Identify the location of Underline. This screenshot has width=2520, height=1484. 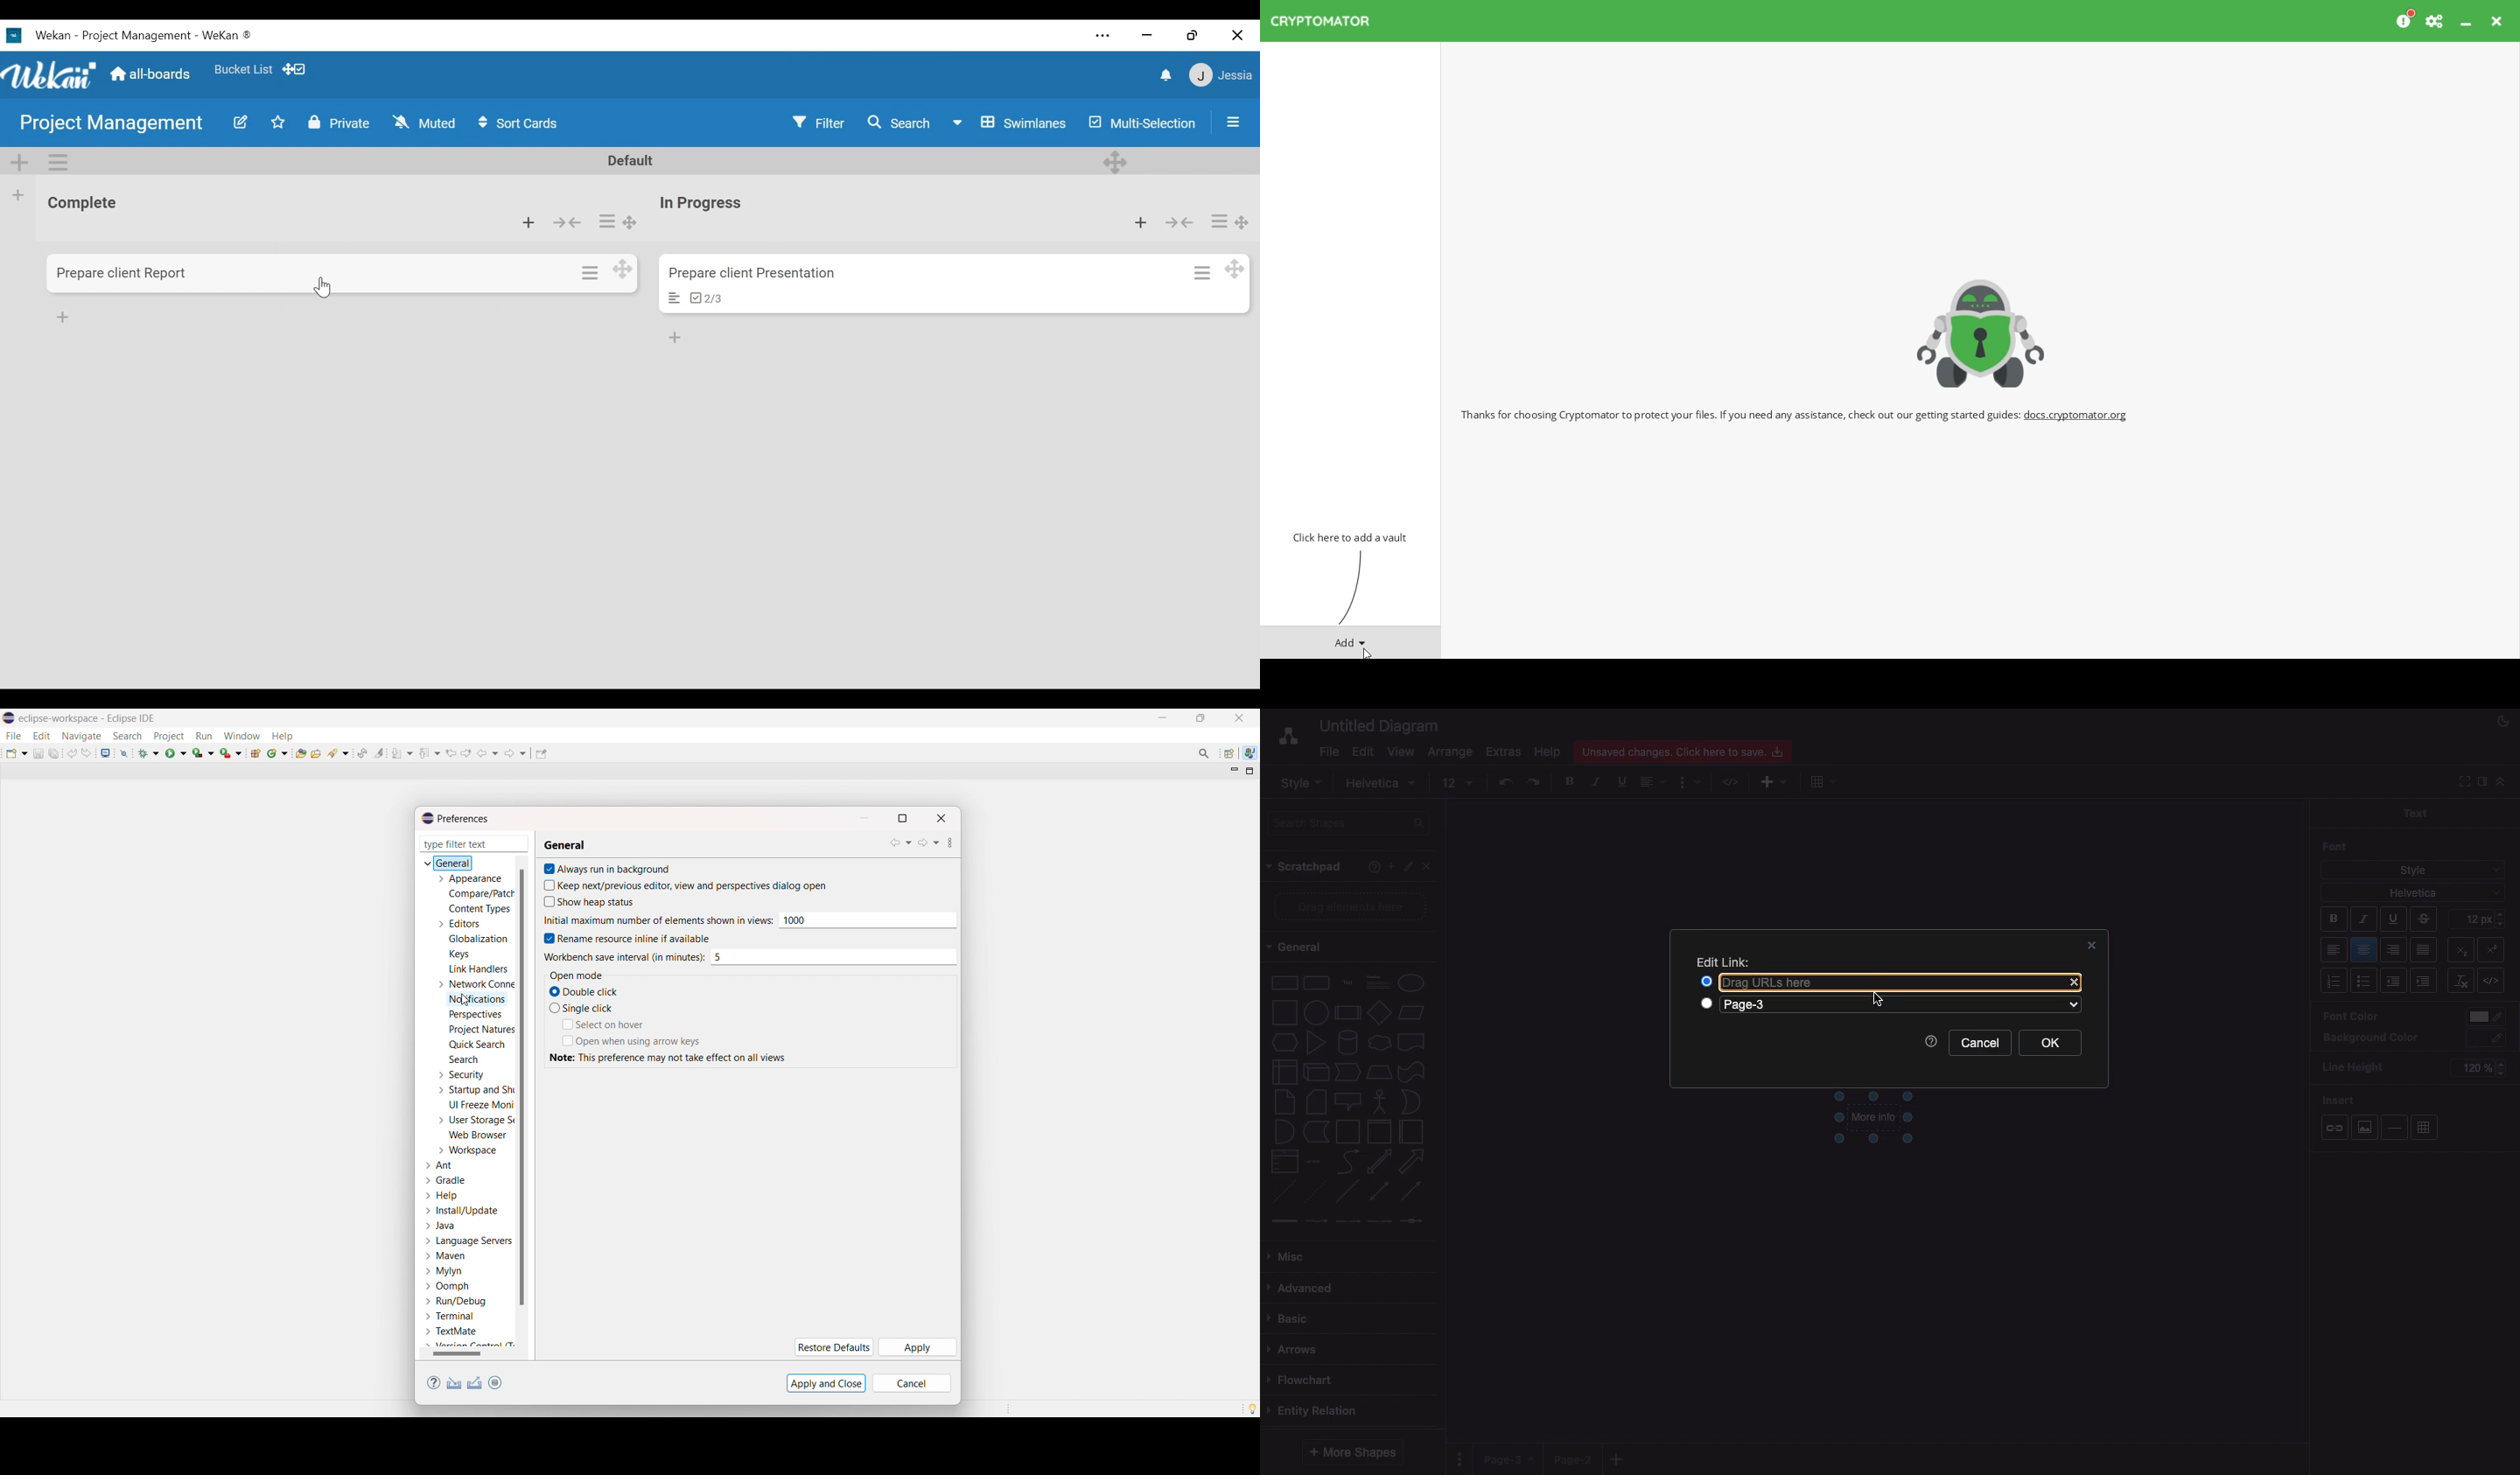
(1620, 781).